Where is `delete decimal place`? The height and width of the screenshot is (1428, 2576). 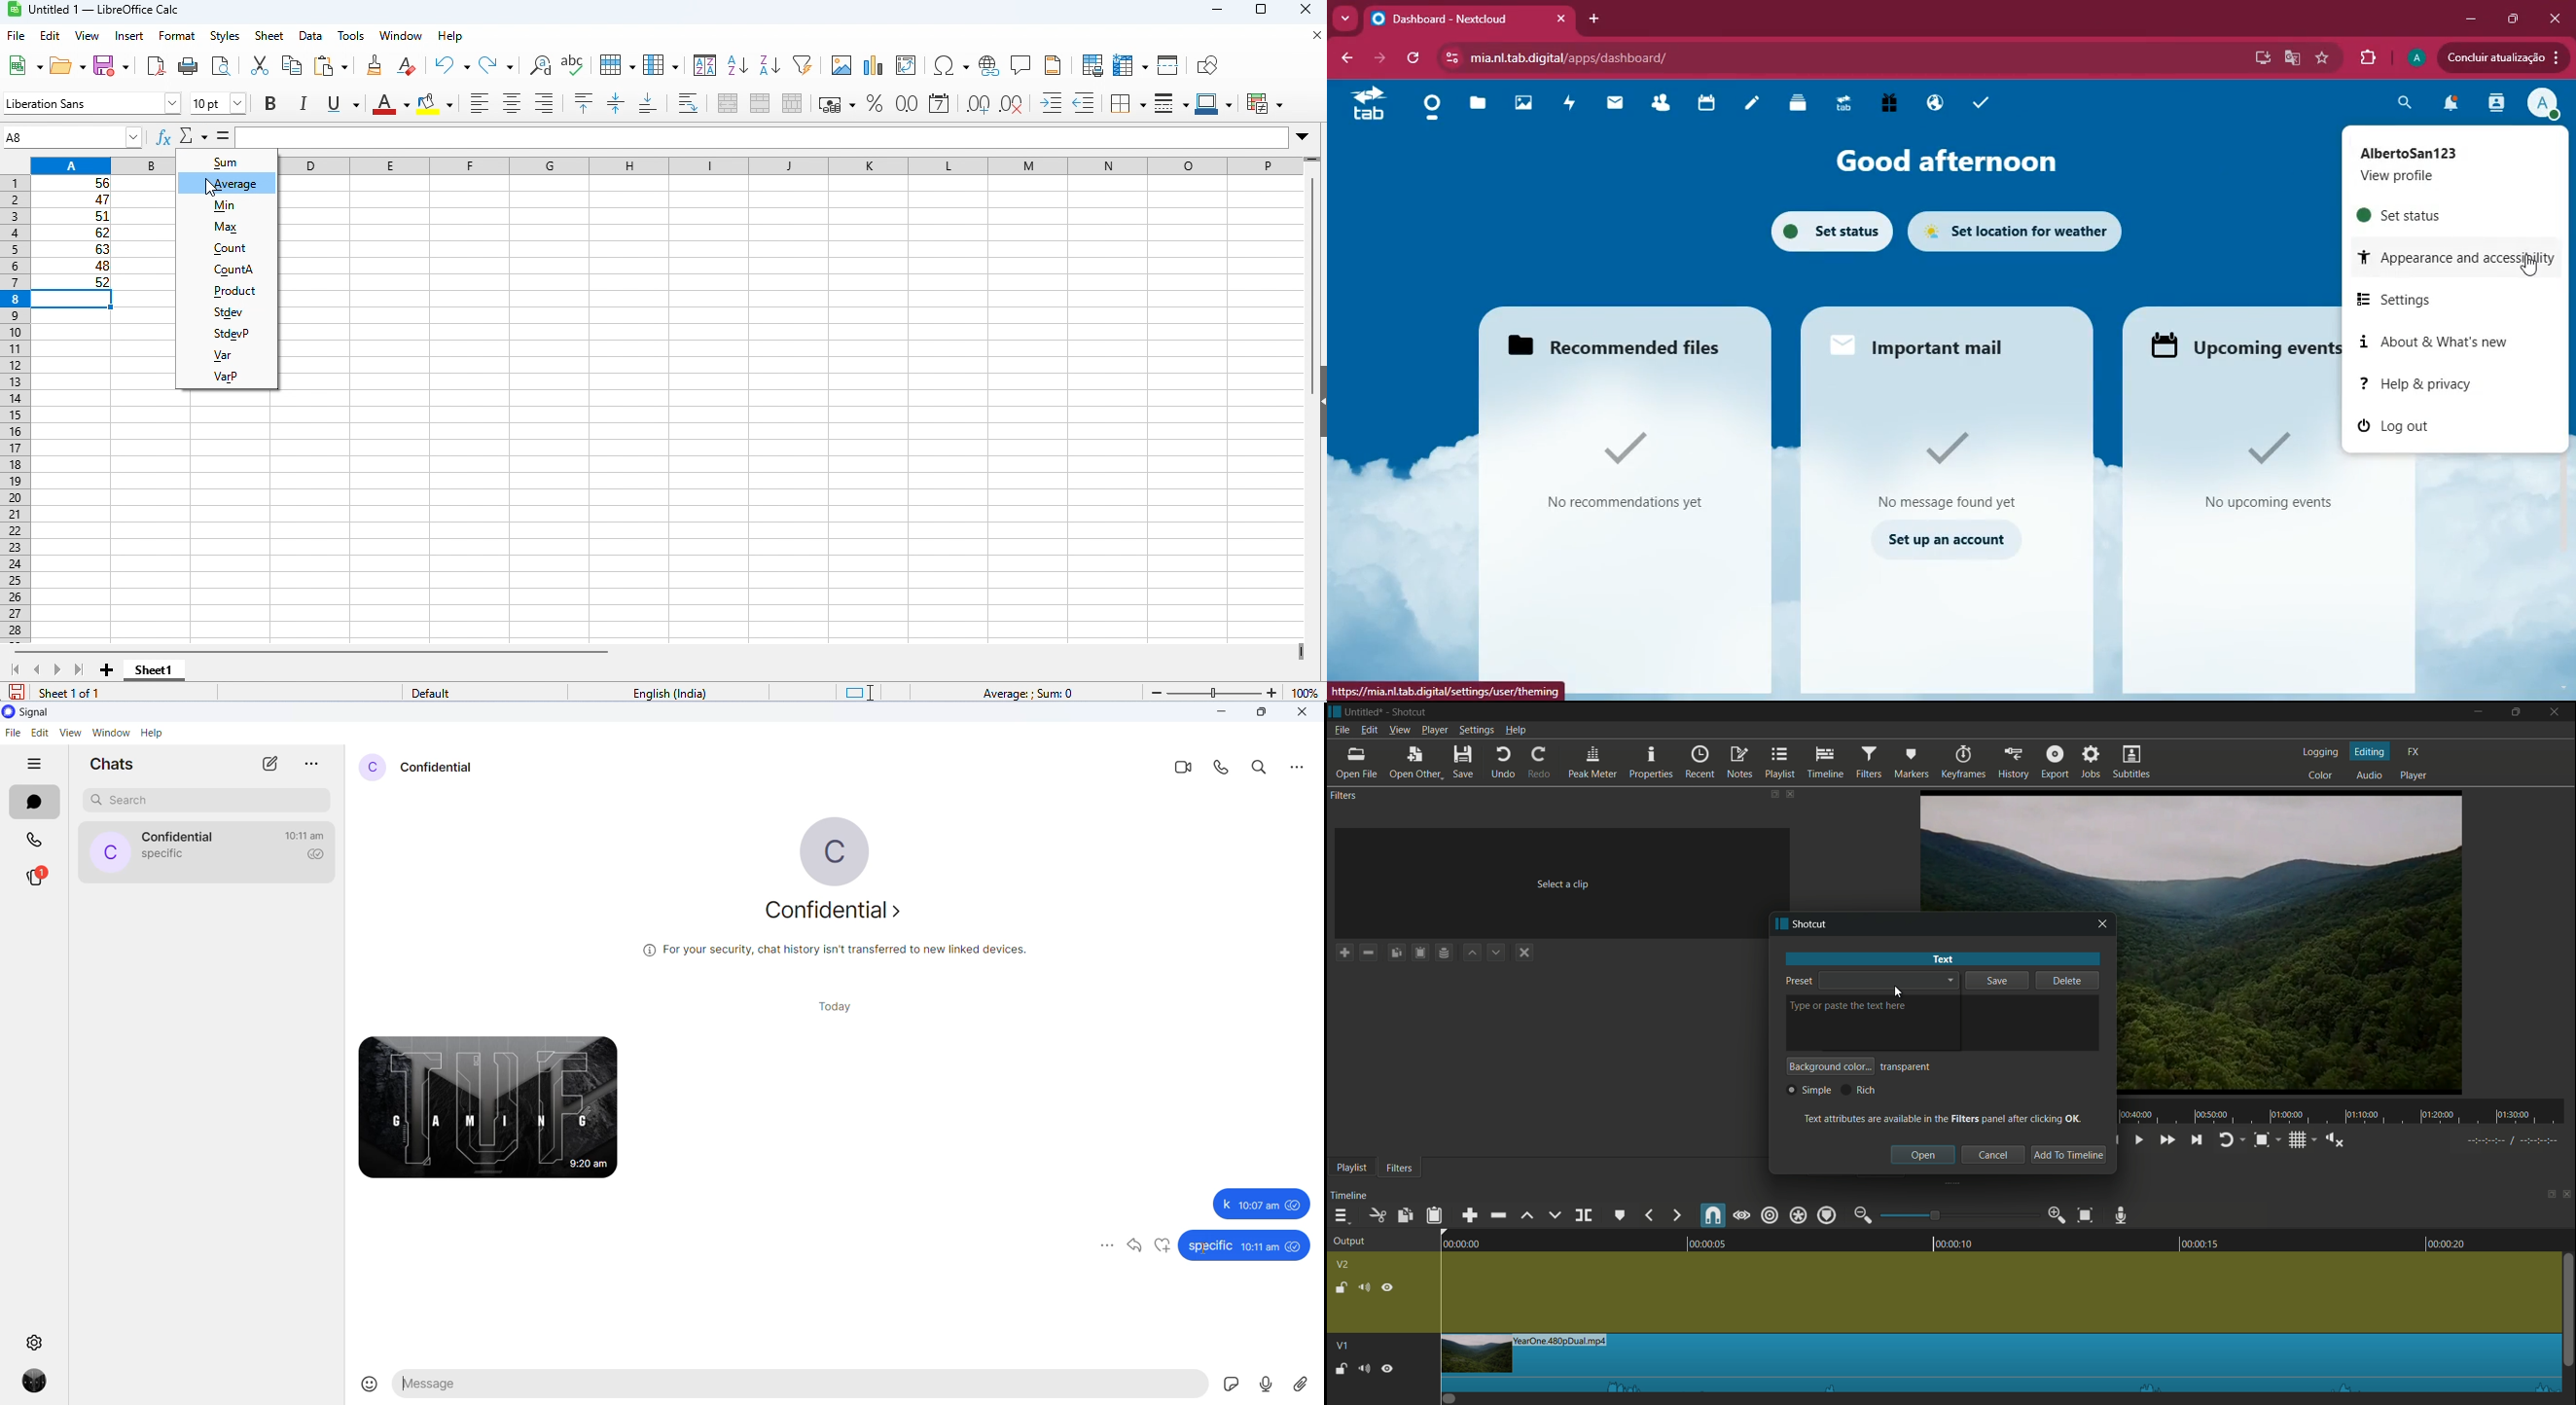
delete decimal place is located at coordinates (1011, 104).